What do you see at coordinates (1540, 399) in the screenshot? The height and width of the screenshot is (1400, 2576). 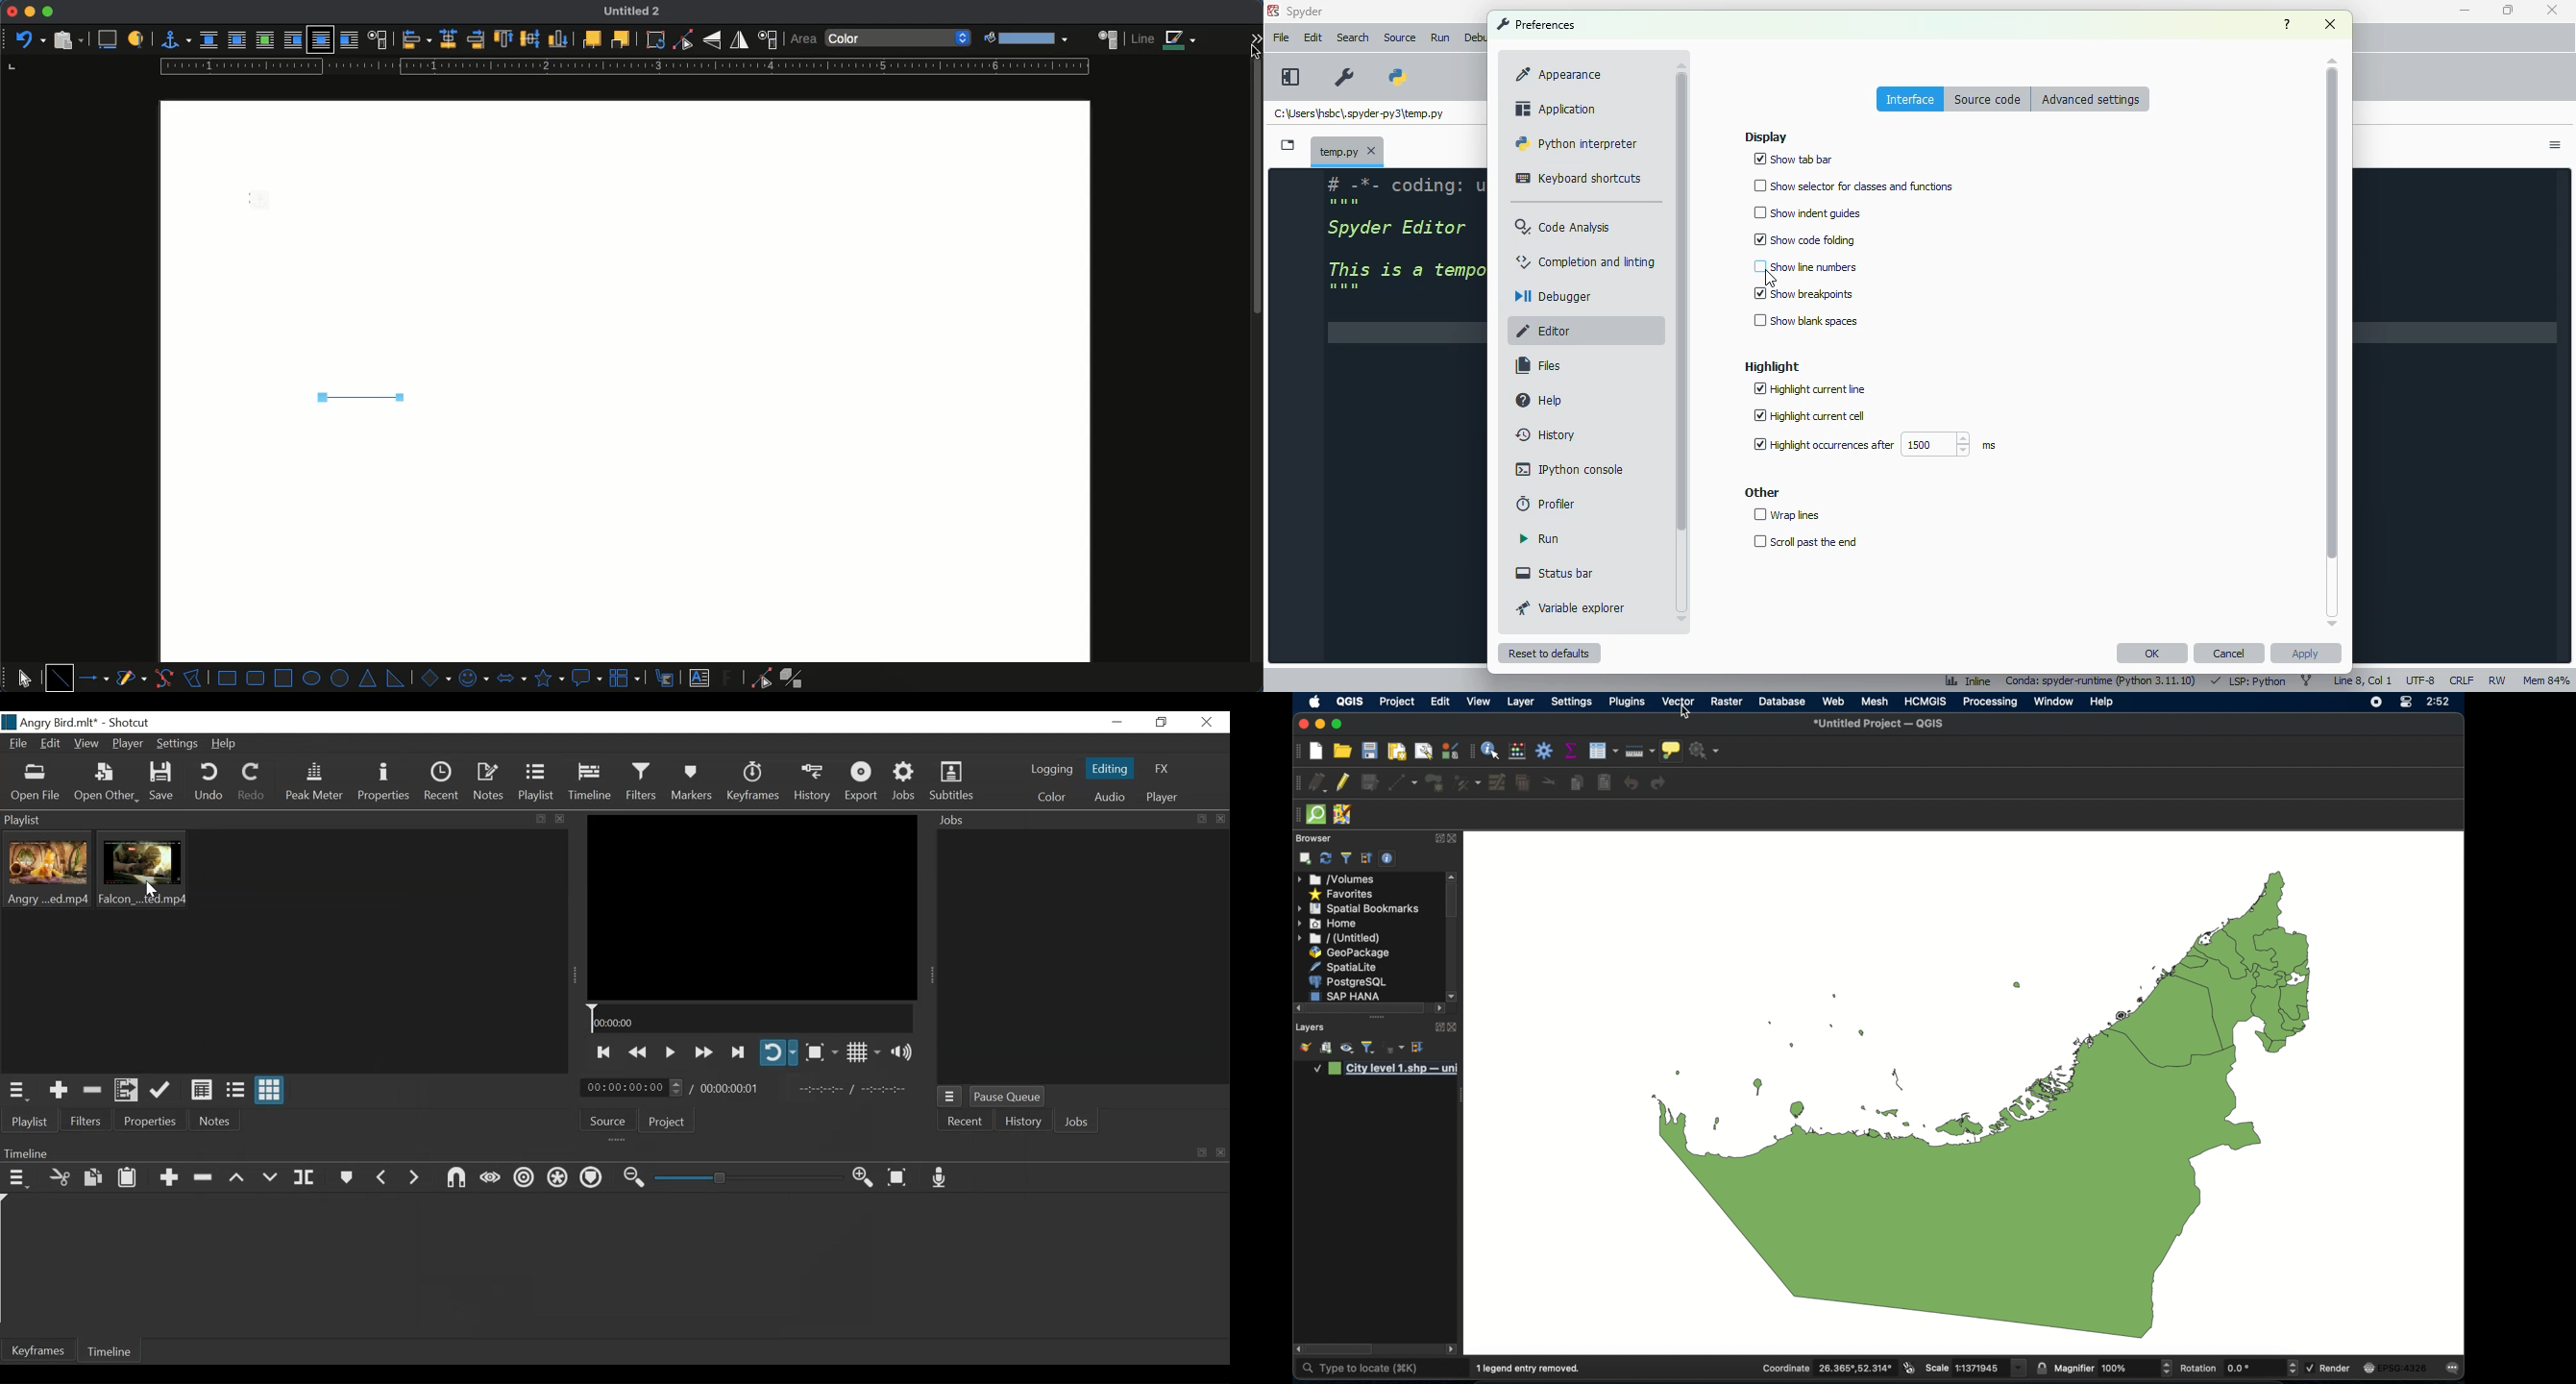 I see `help` at bounding box center [1540, 399].